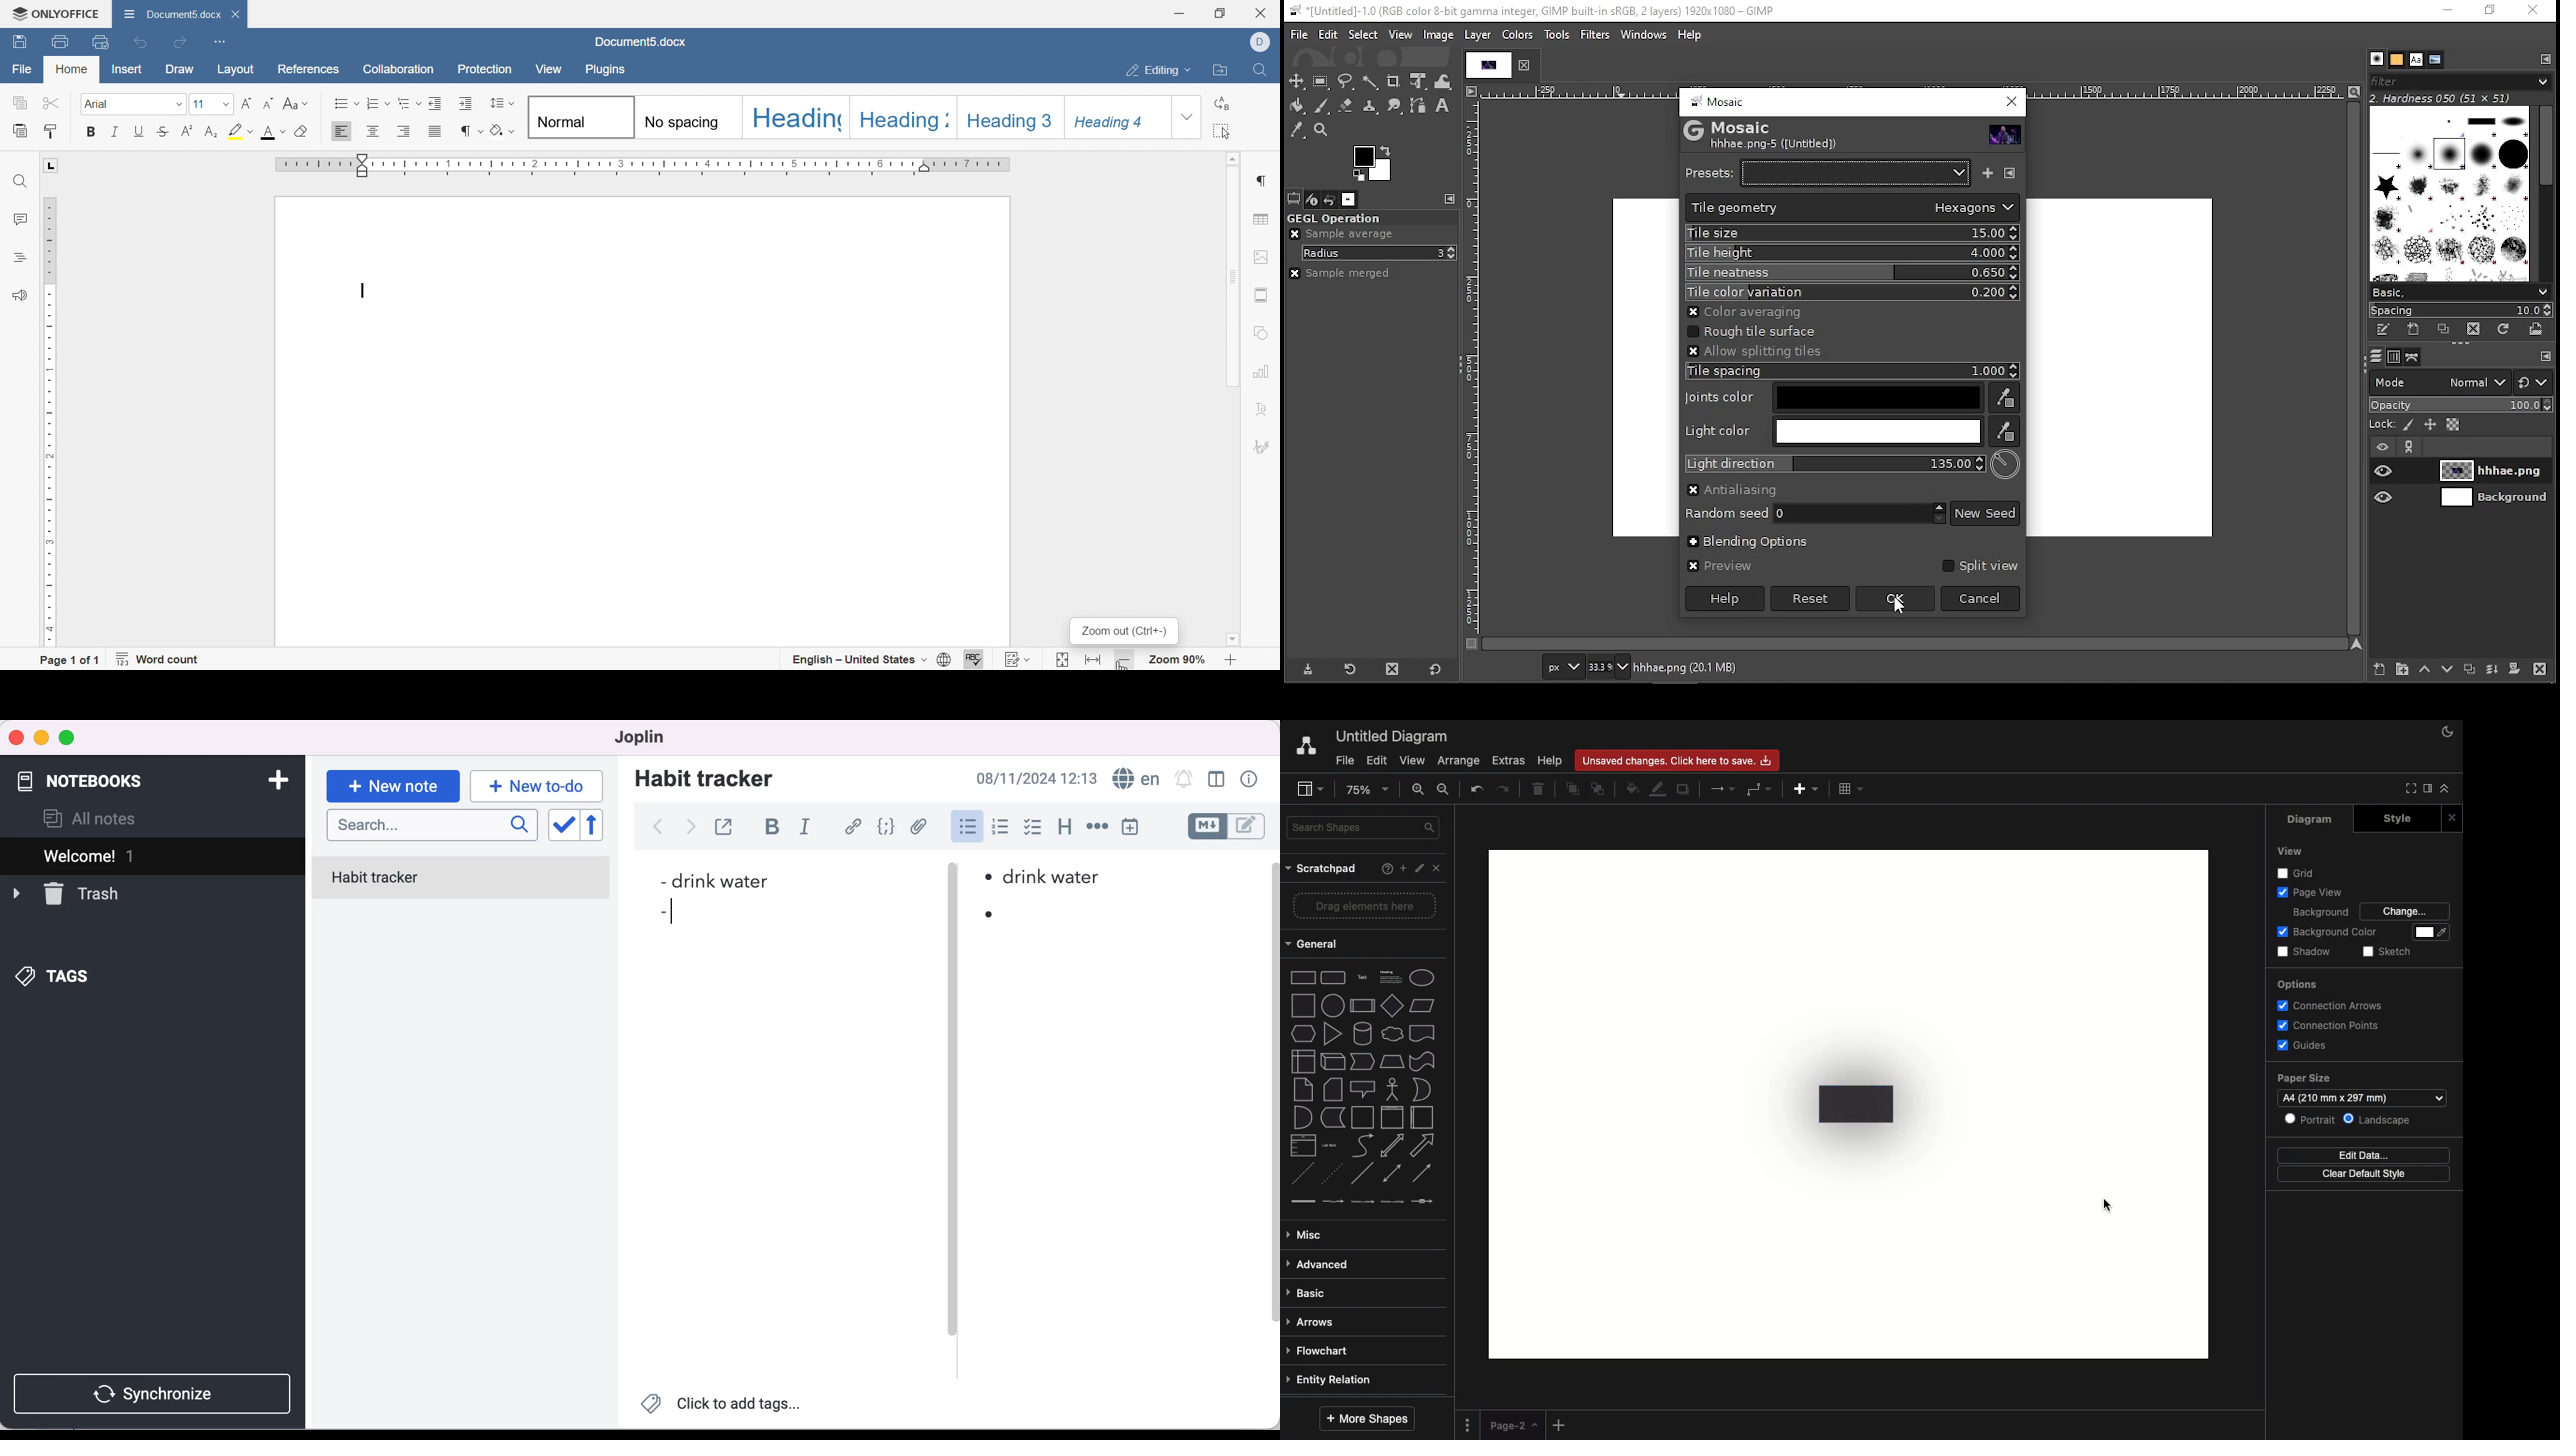 Image resolution: width=2576 pixels, height=1456 pixels. Describe the element at coordinates (975, 659) in the screenshot. I see `spell checking` at that location.